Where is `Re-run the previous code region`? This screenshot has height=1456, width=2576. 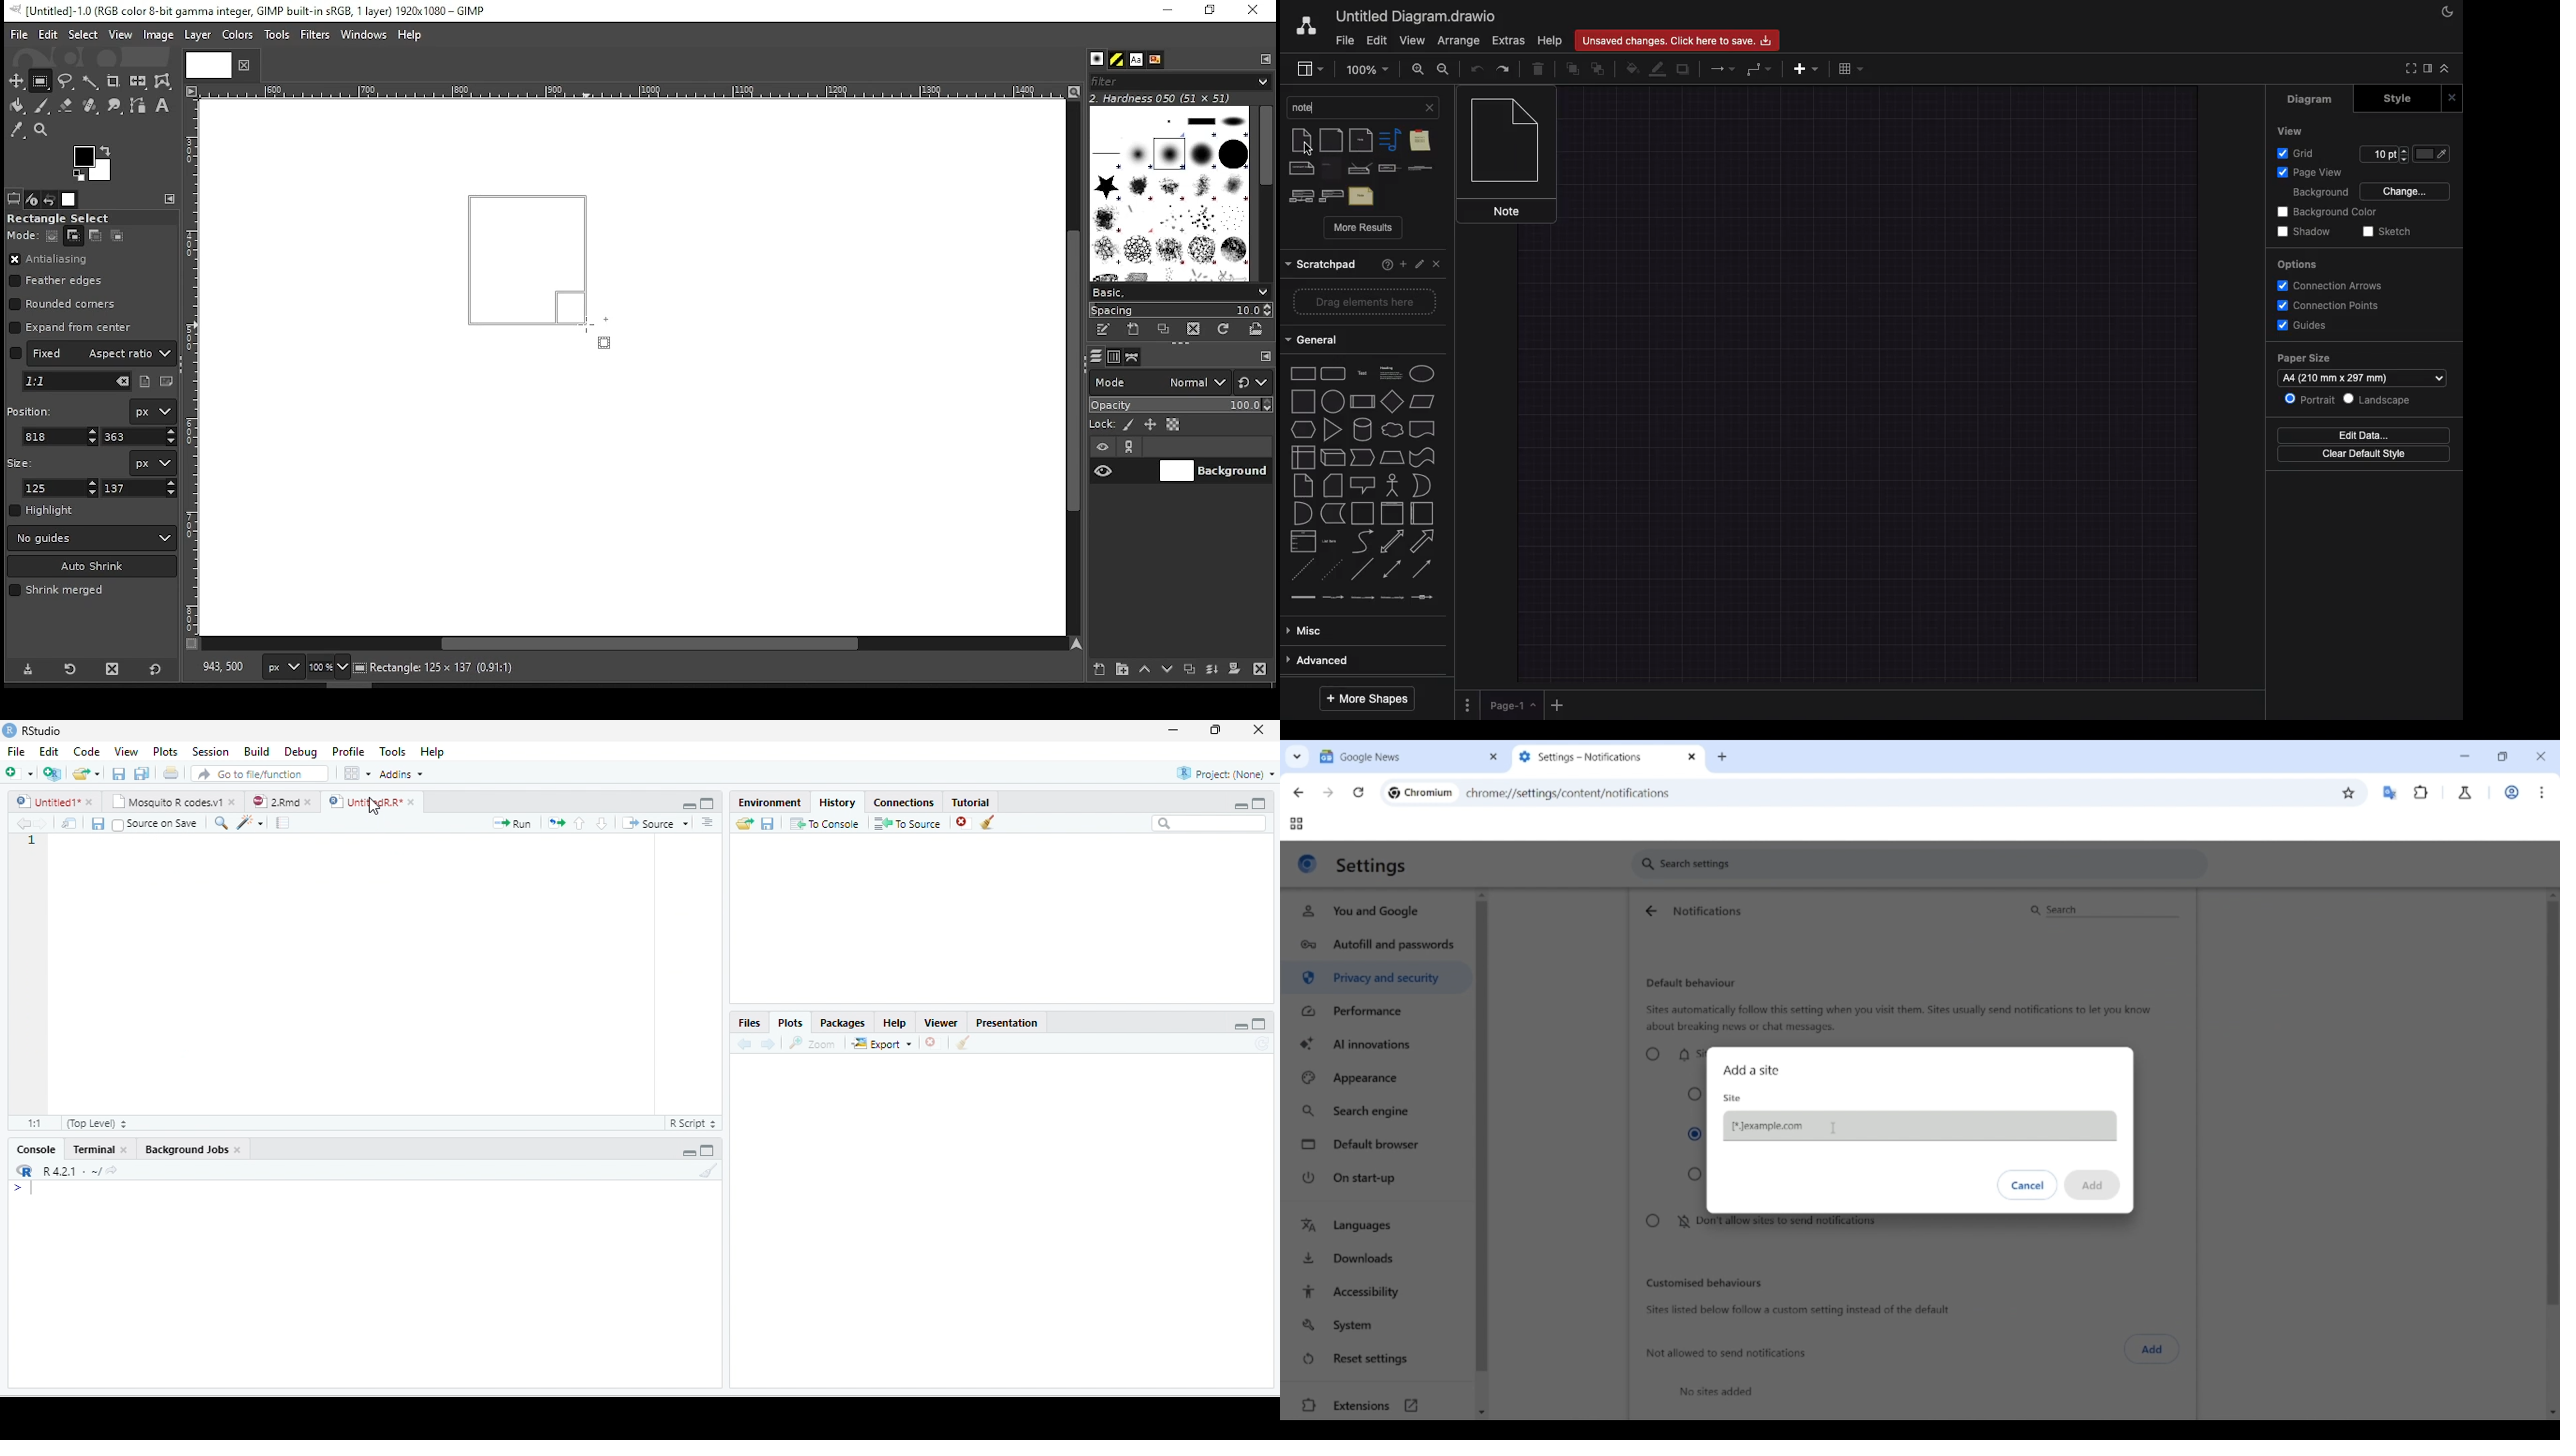 Re-run the previous code region is located at coordinates (556, 823).